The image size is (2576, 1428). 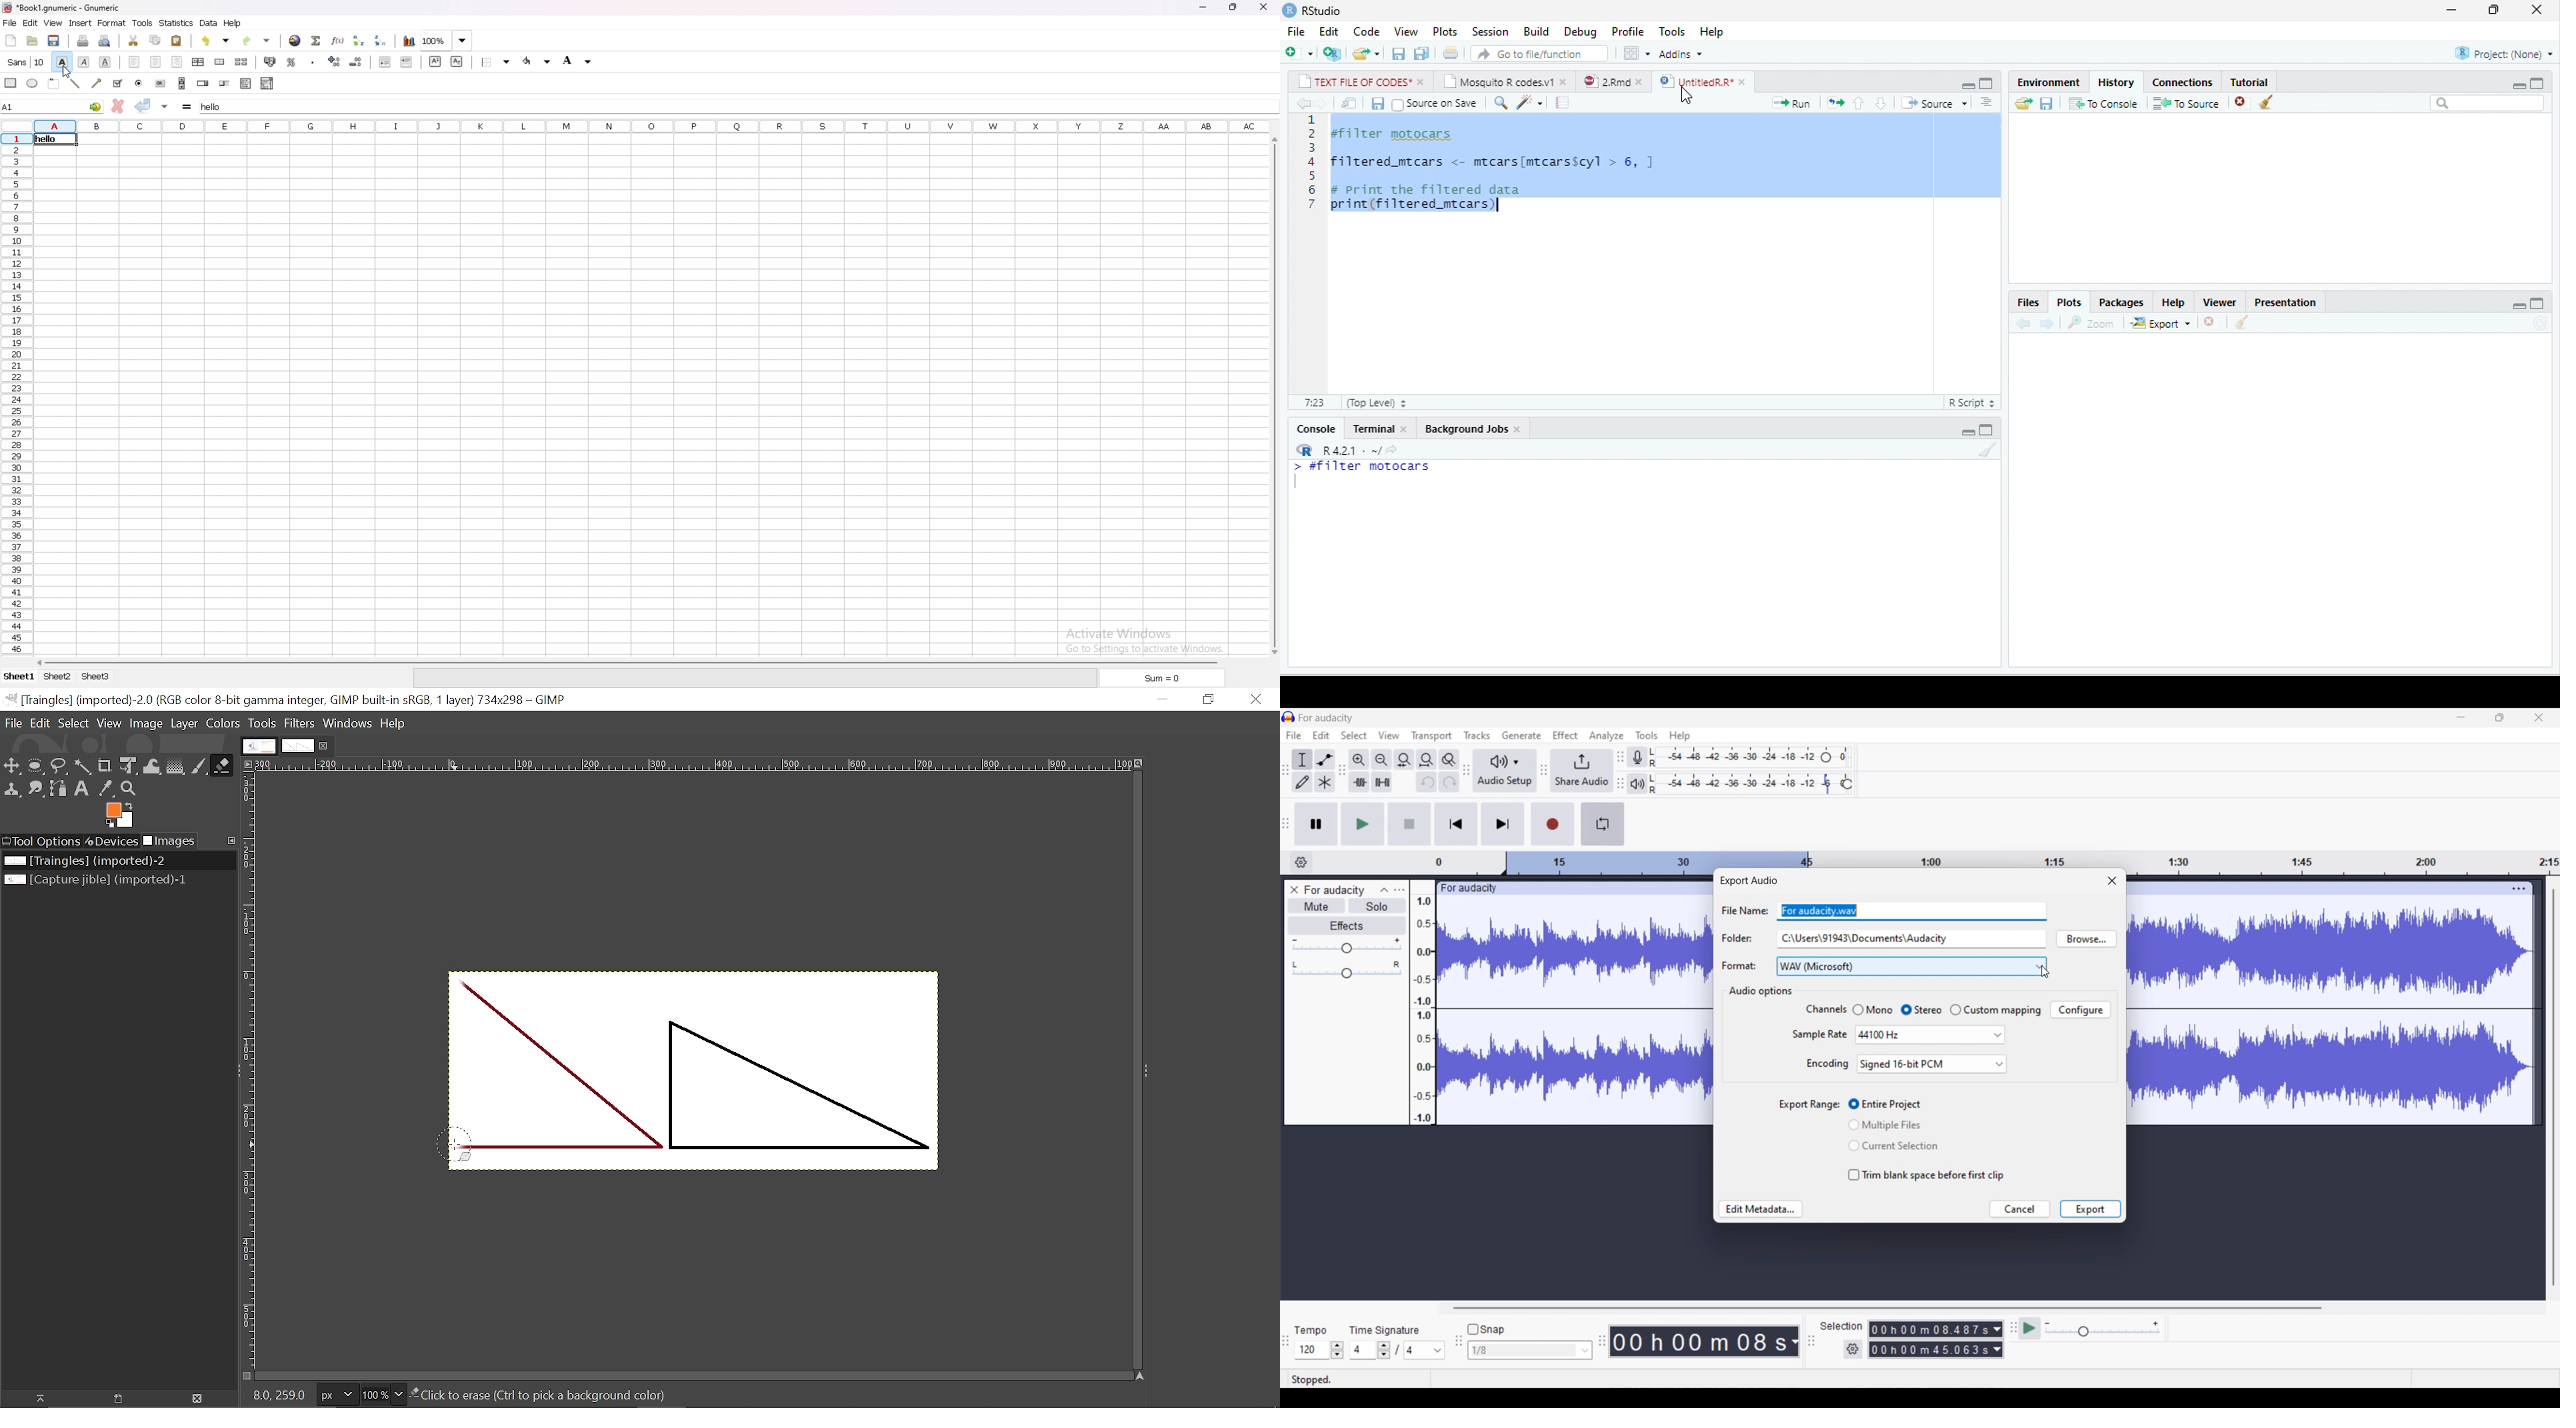 I want to click on Format options to choose from, so click(x=1912, y=967).